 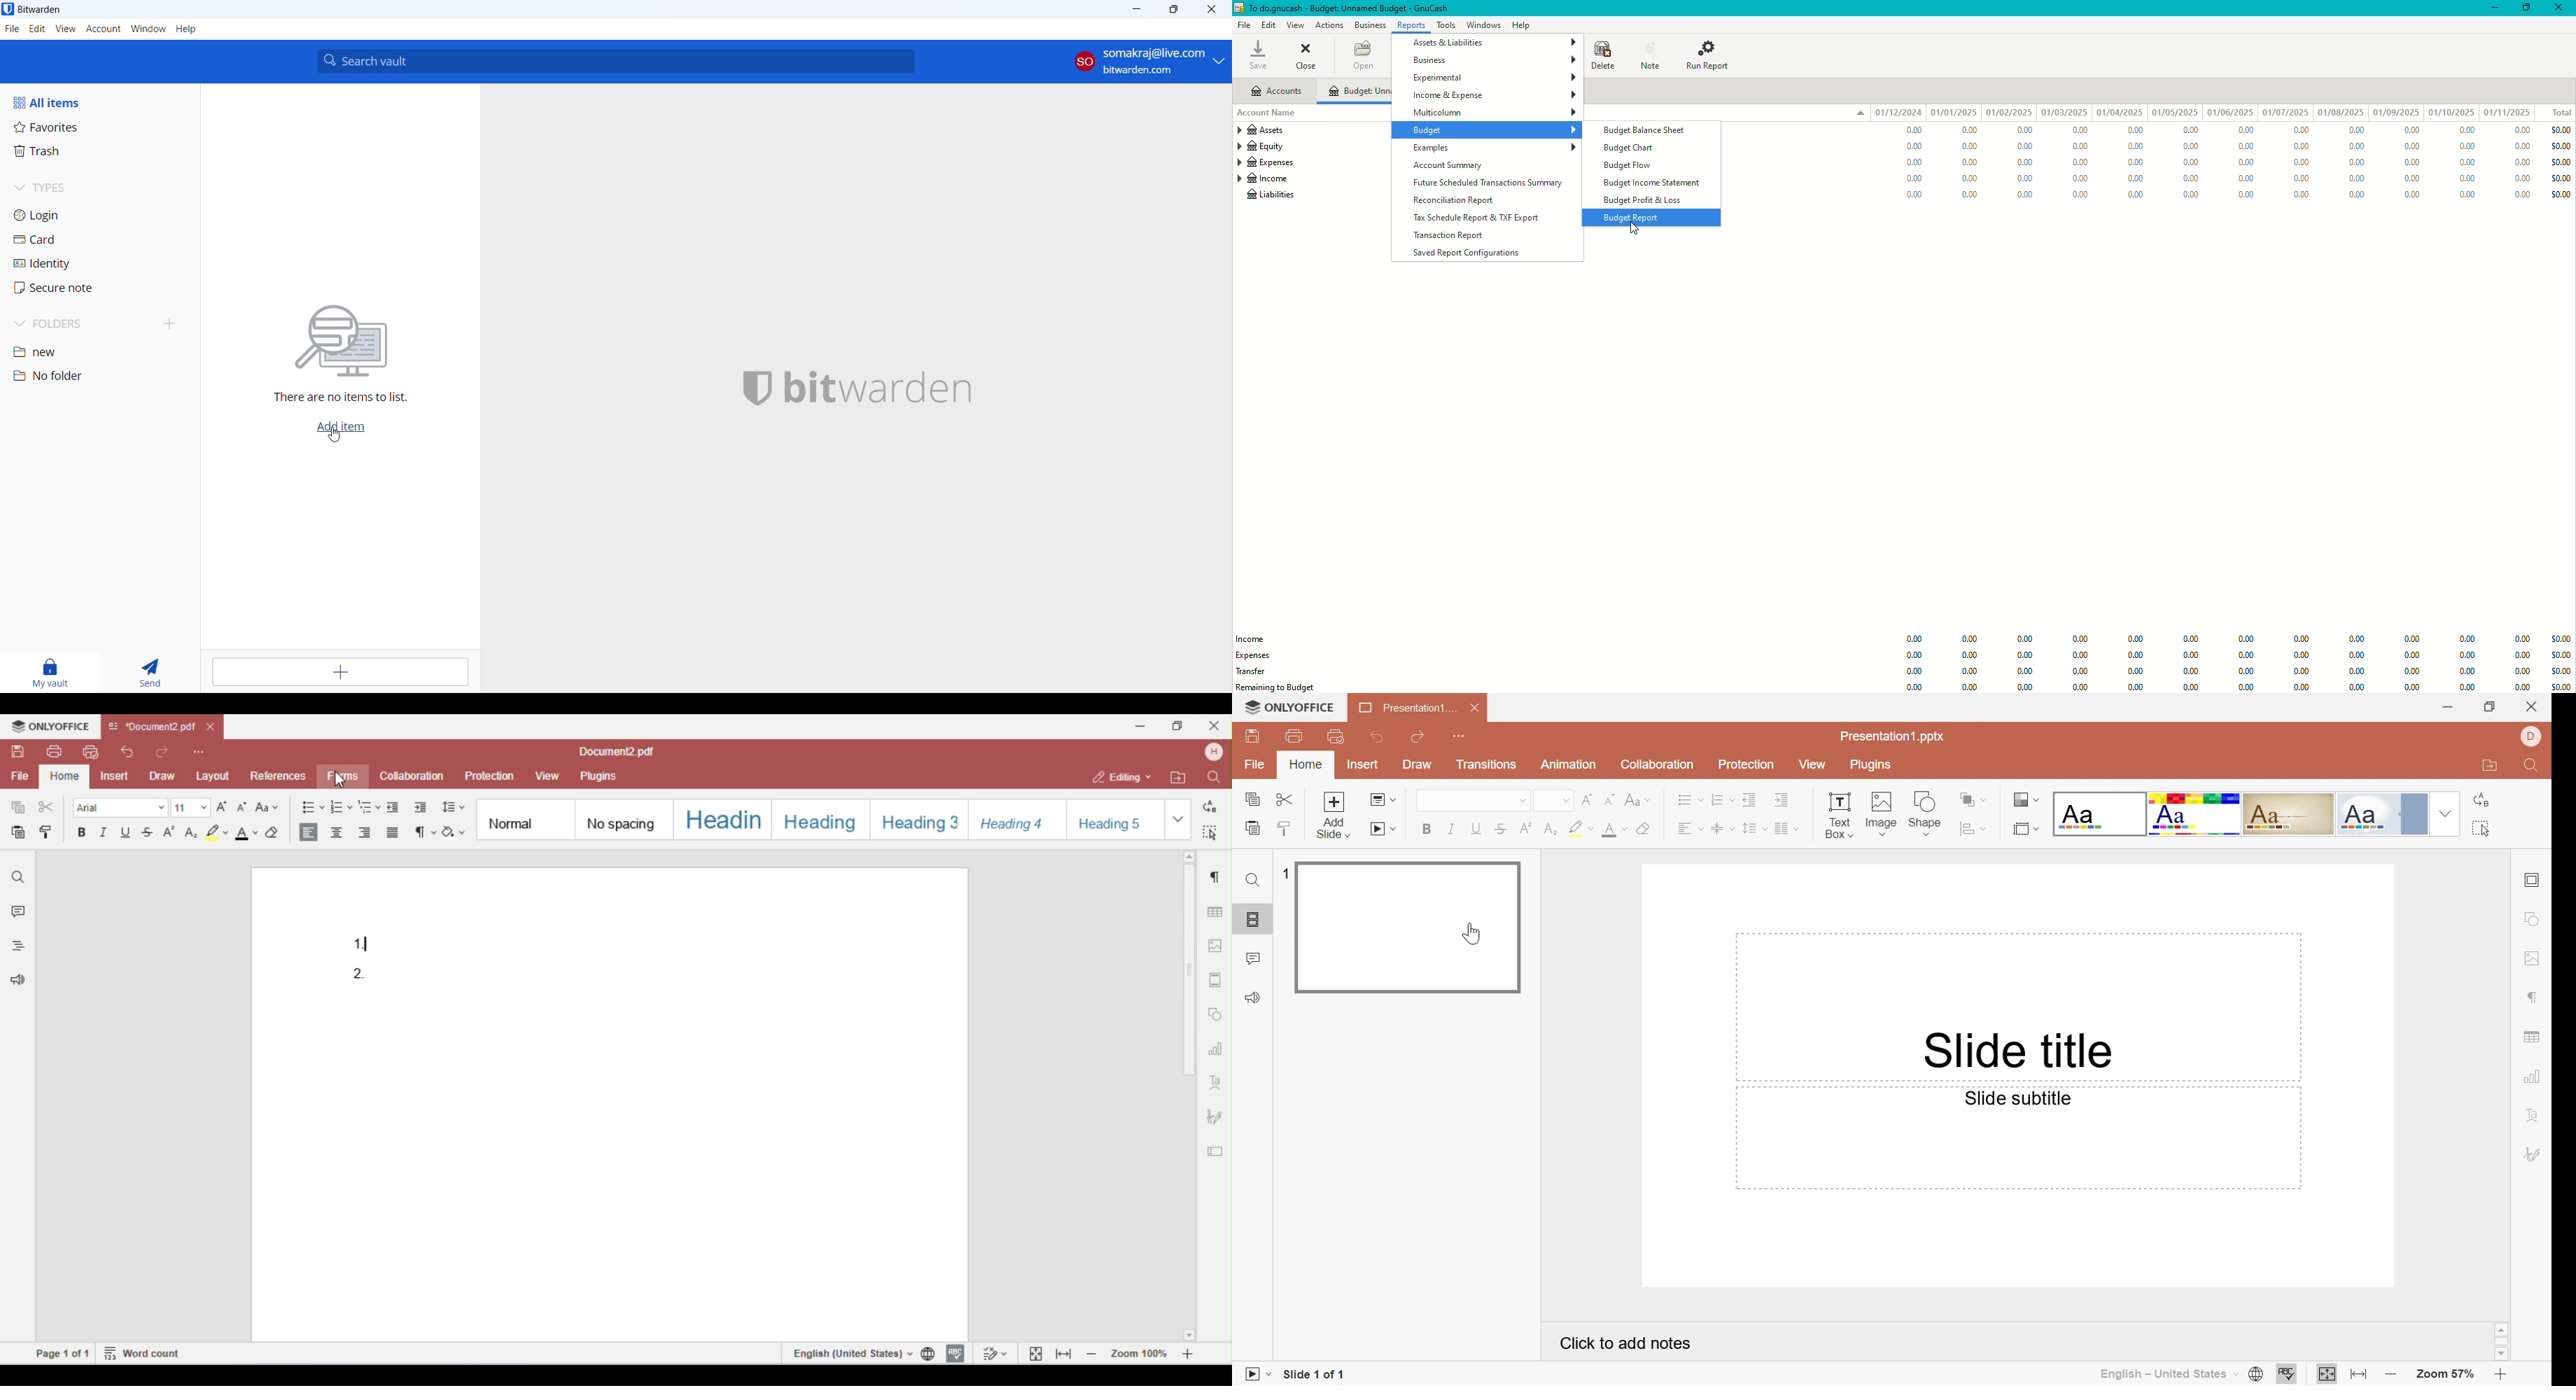 I want to click on 0.00, so click(x=2521, y=179).